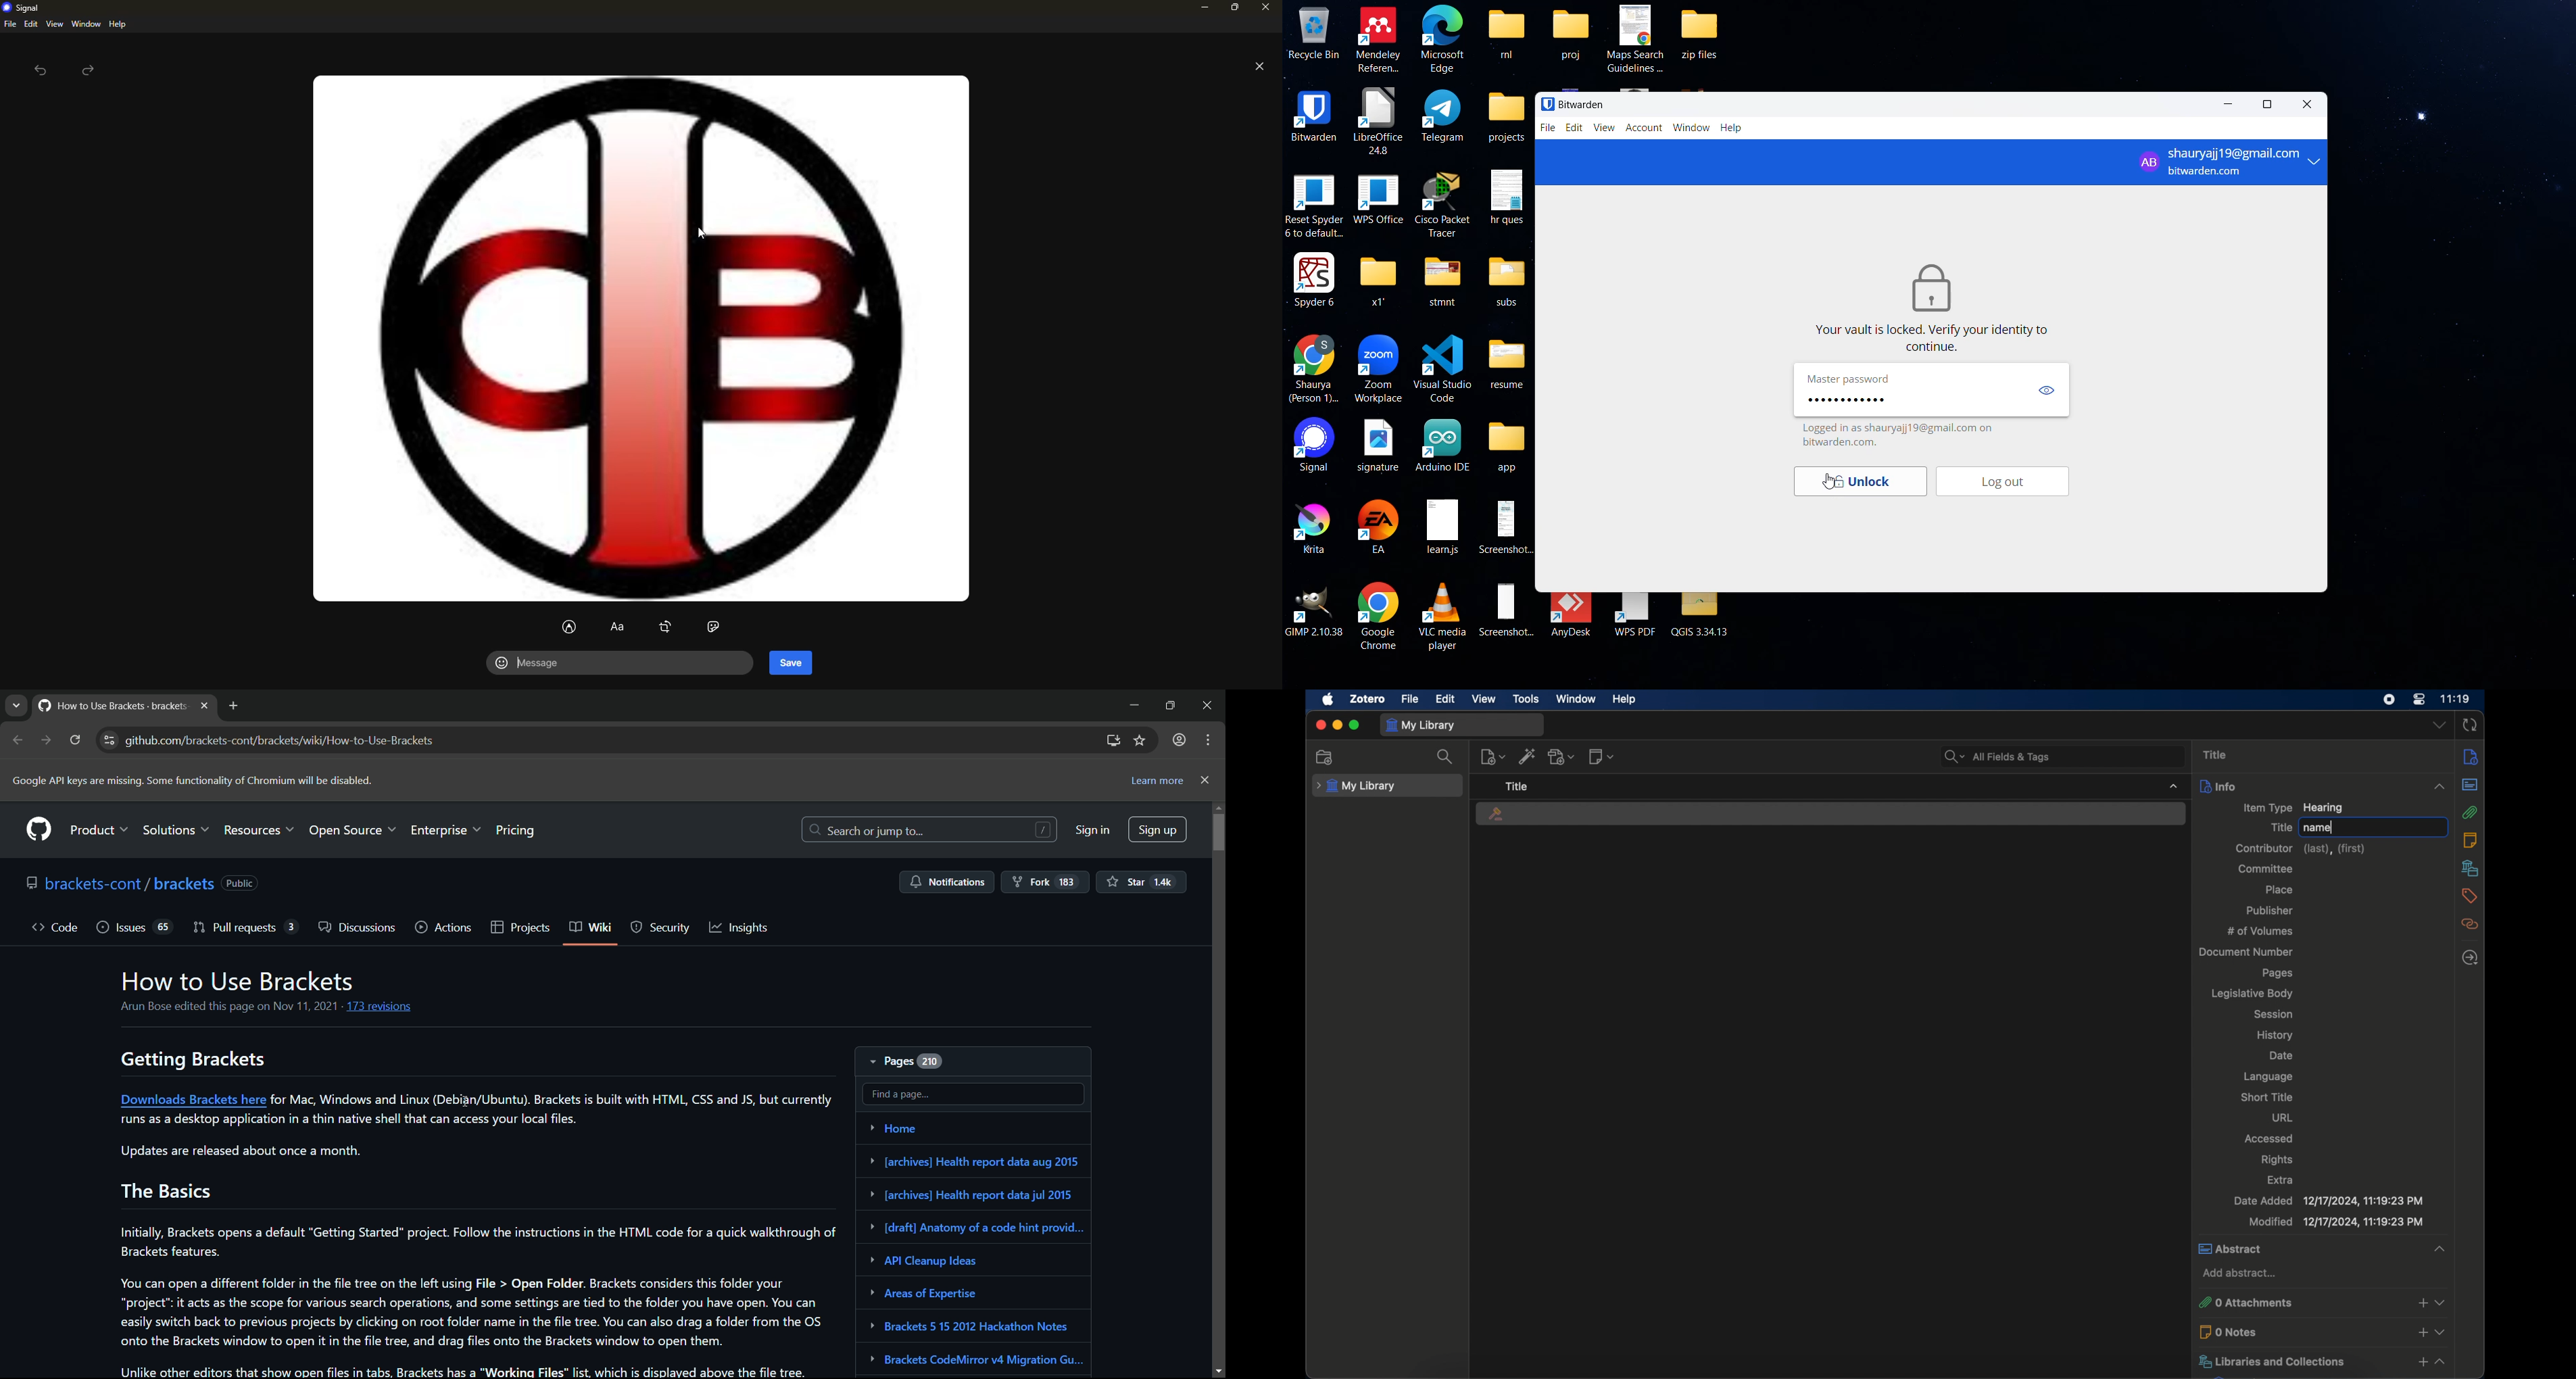 The width and height of the screenshot is (2576, 1400). Describe the element at coordinates (2336, 1223) in the screenshot. I see `modified` at that location.